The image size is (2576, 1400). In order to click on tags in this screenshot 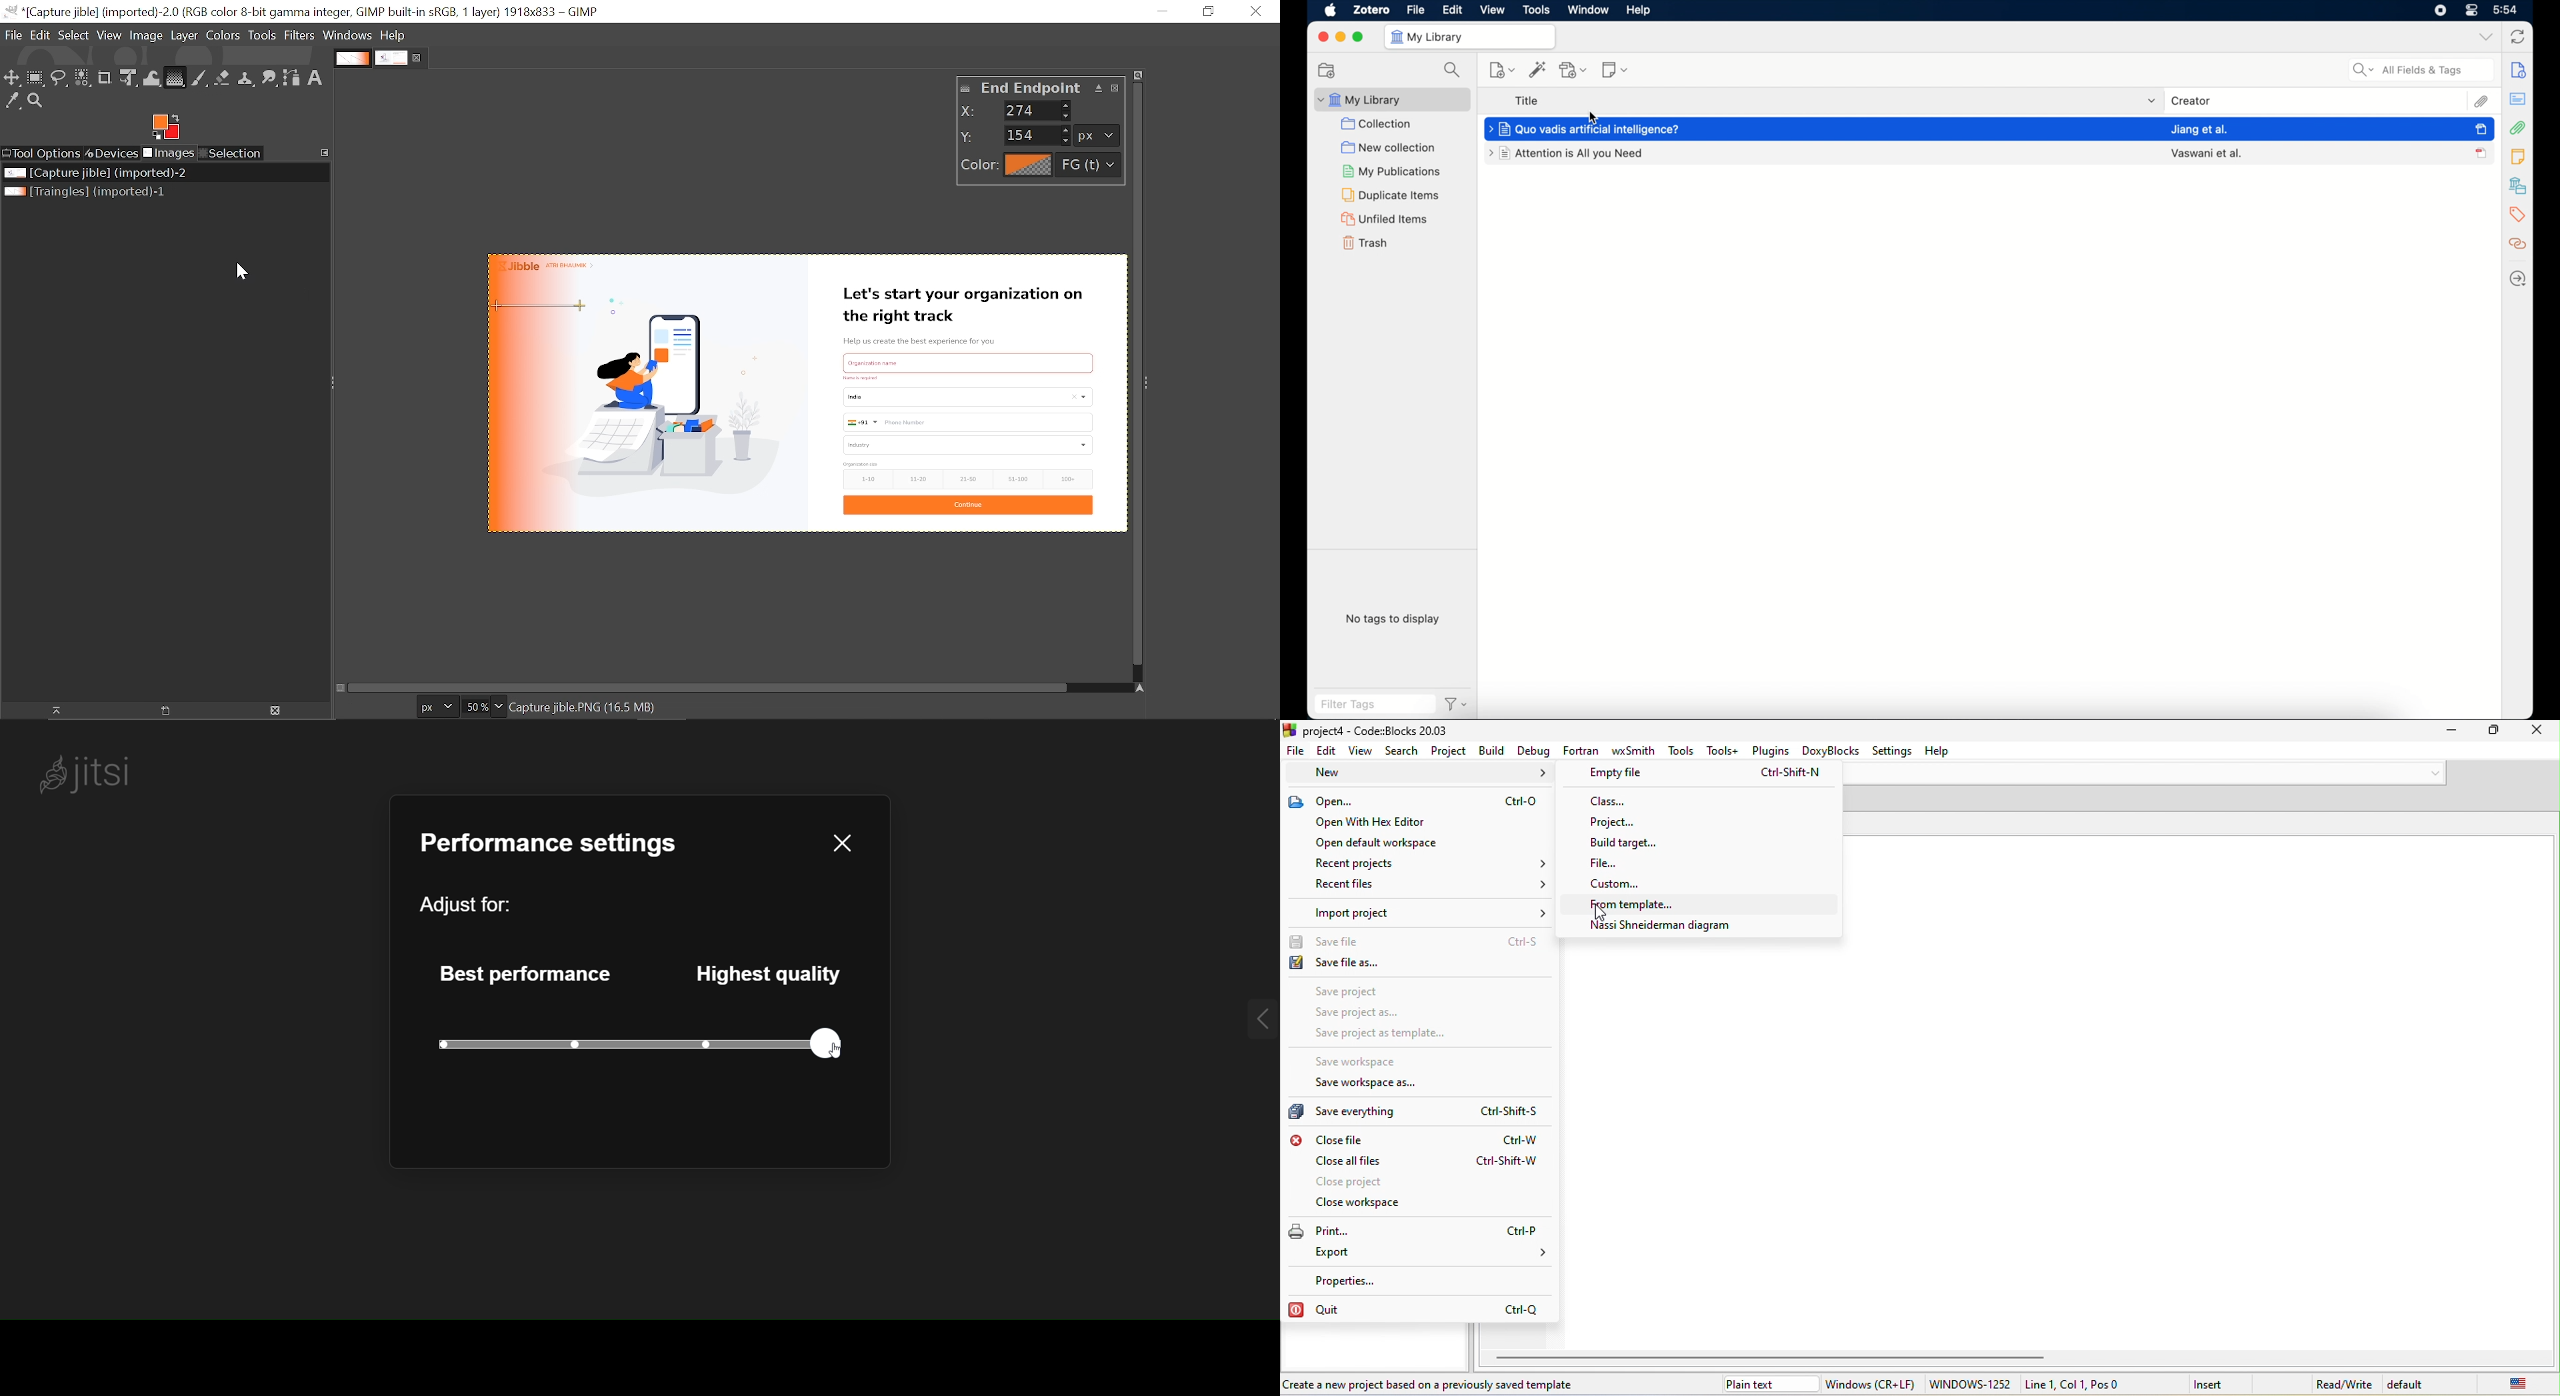, I will do `click(2516, 215)`.